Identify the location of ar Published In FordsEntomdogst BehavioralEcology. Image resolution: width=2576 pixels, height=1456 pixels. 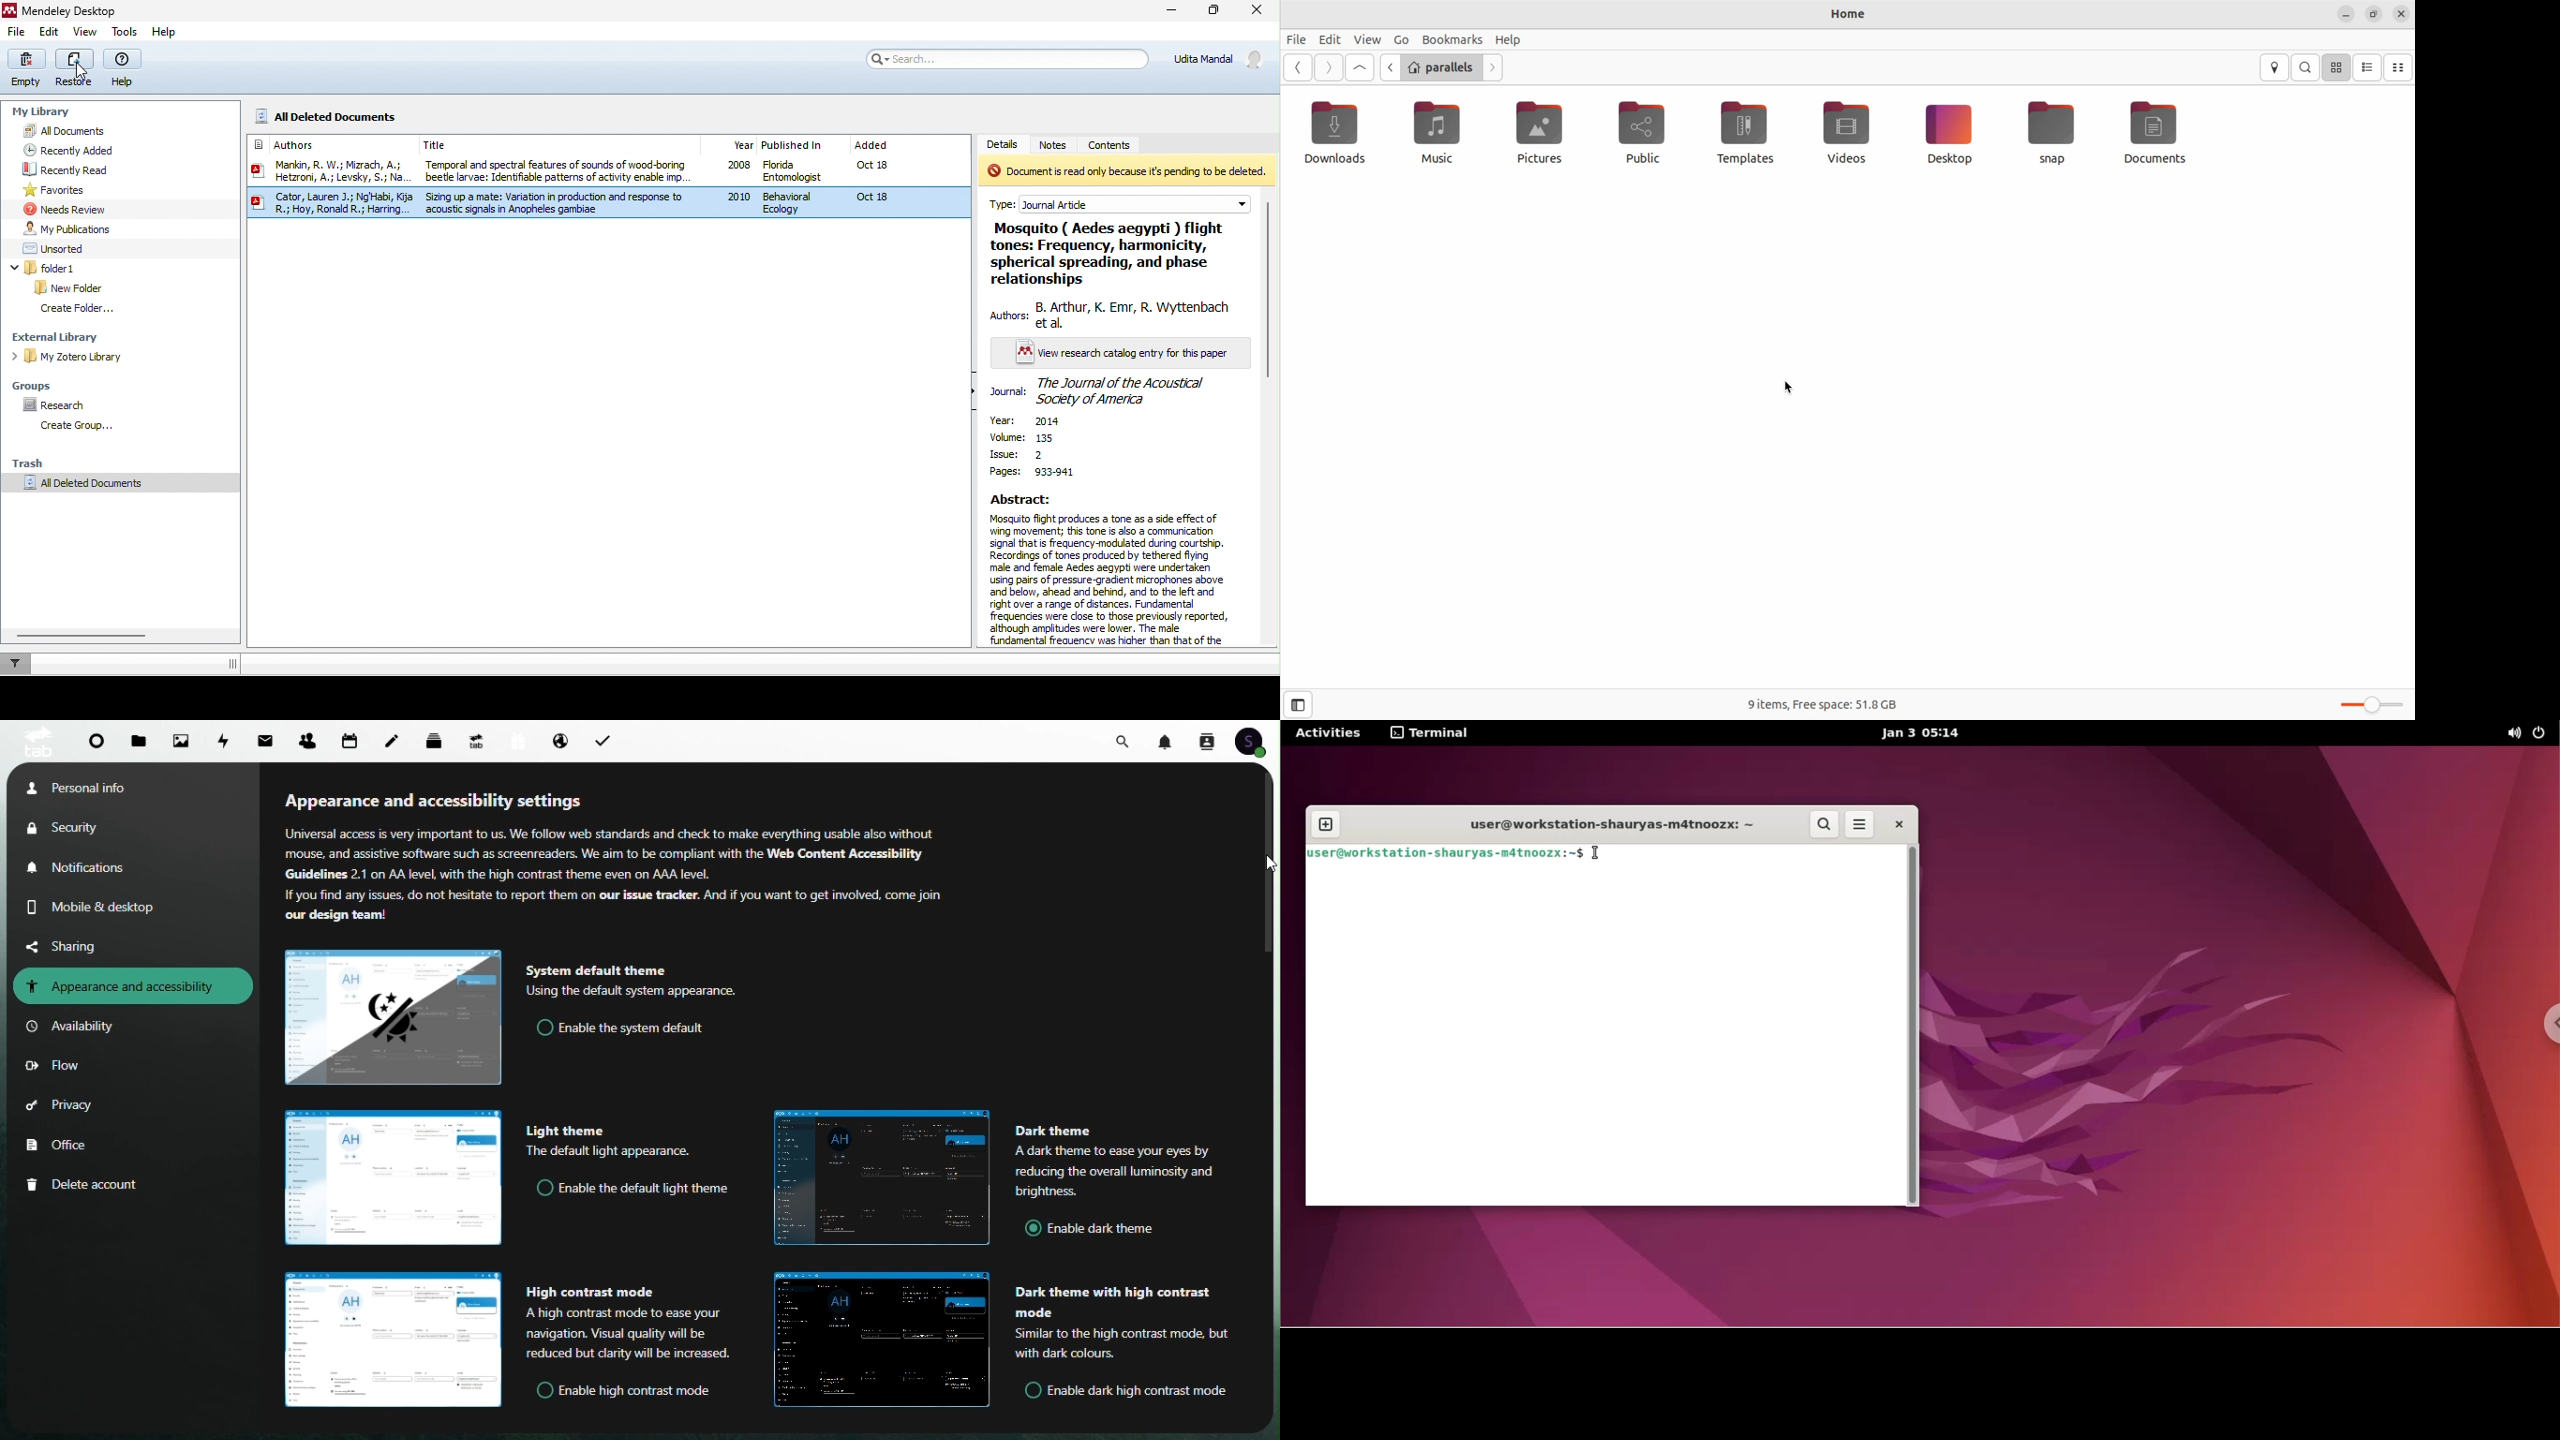
(797, 177).